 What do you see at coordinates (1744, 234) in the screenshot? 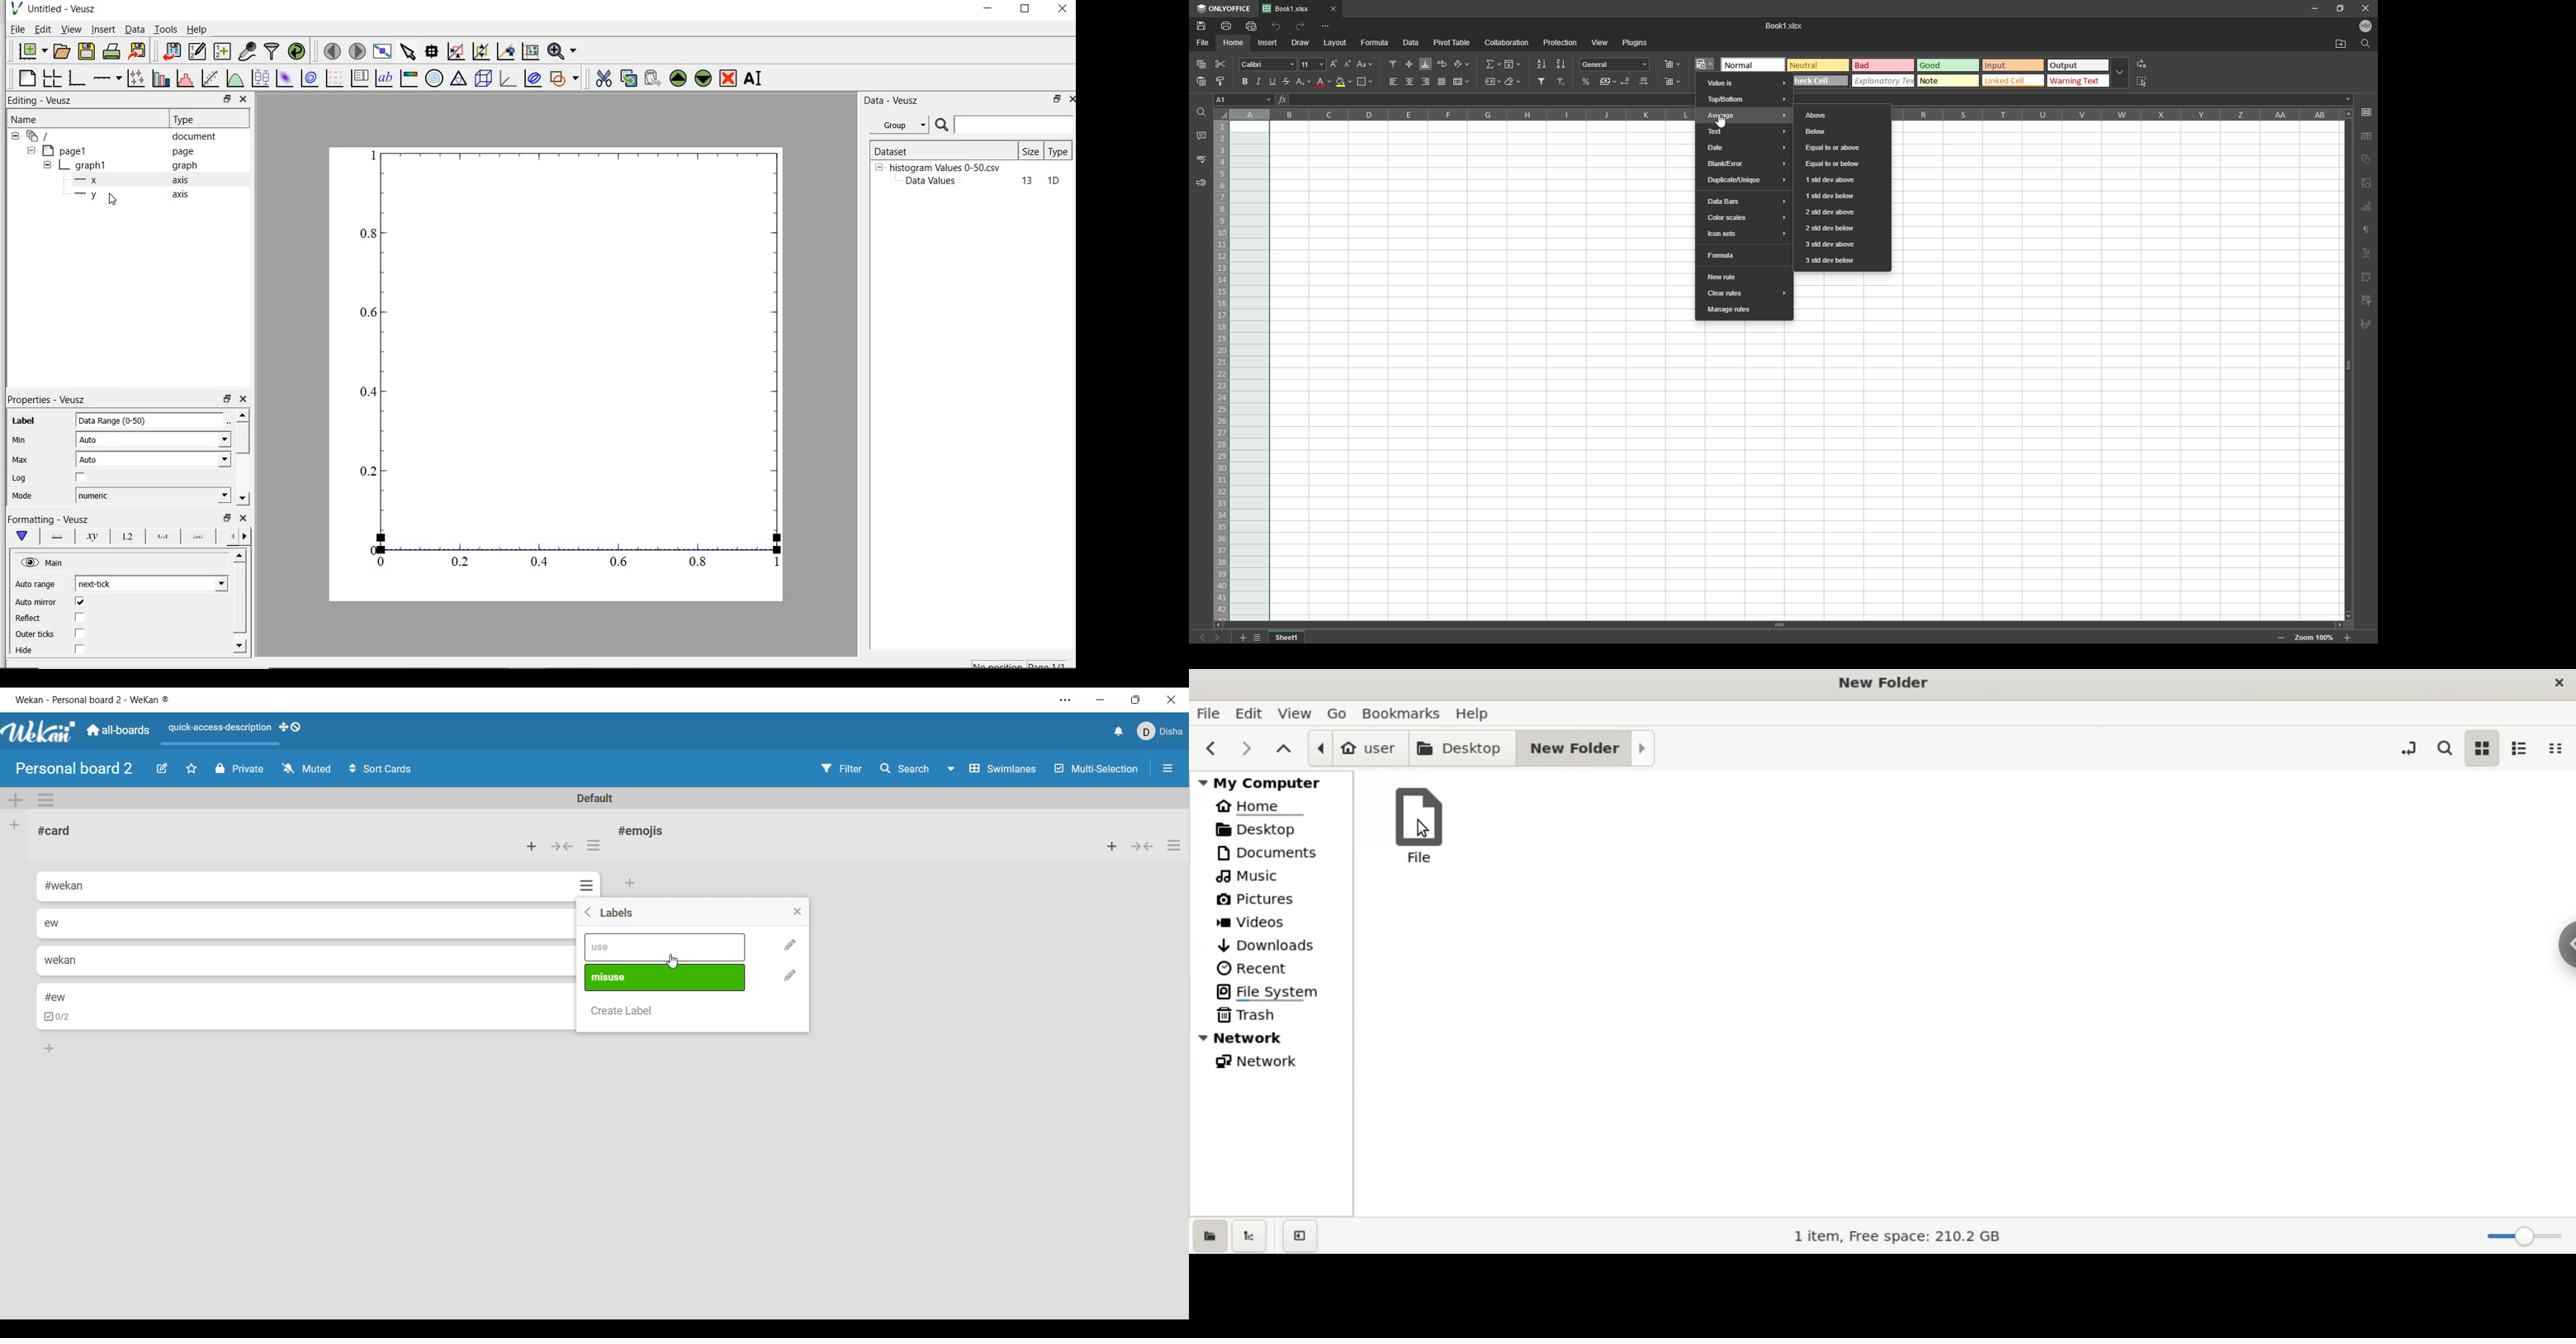
I see `icon sets` at bounding box center [1744, 234].